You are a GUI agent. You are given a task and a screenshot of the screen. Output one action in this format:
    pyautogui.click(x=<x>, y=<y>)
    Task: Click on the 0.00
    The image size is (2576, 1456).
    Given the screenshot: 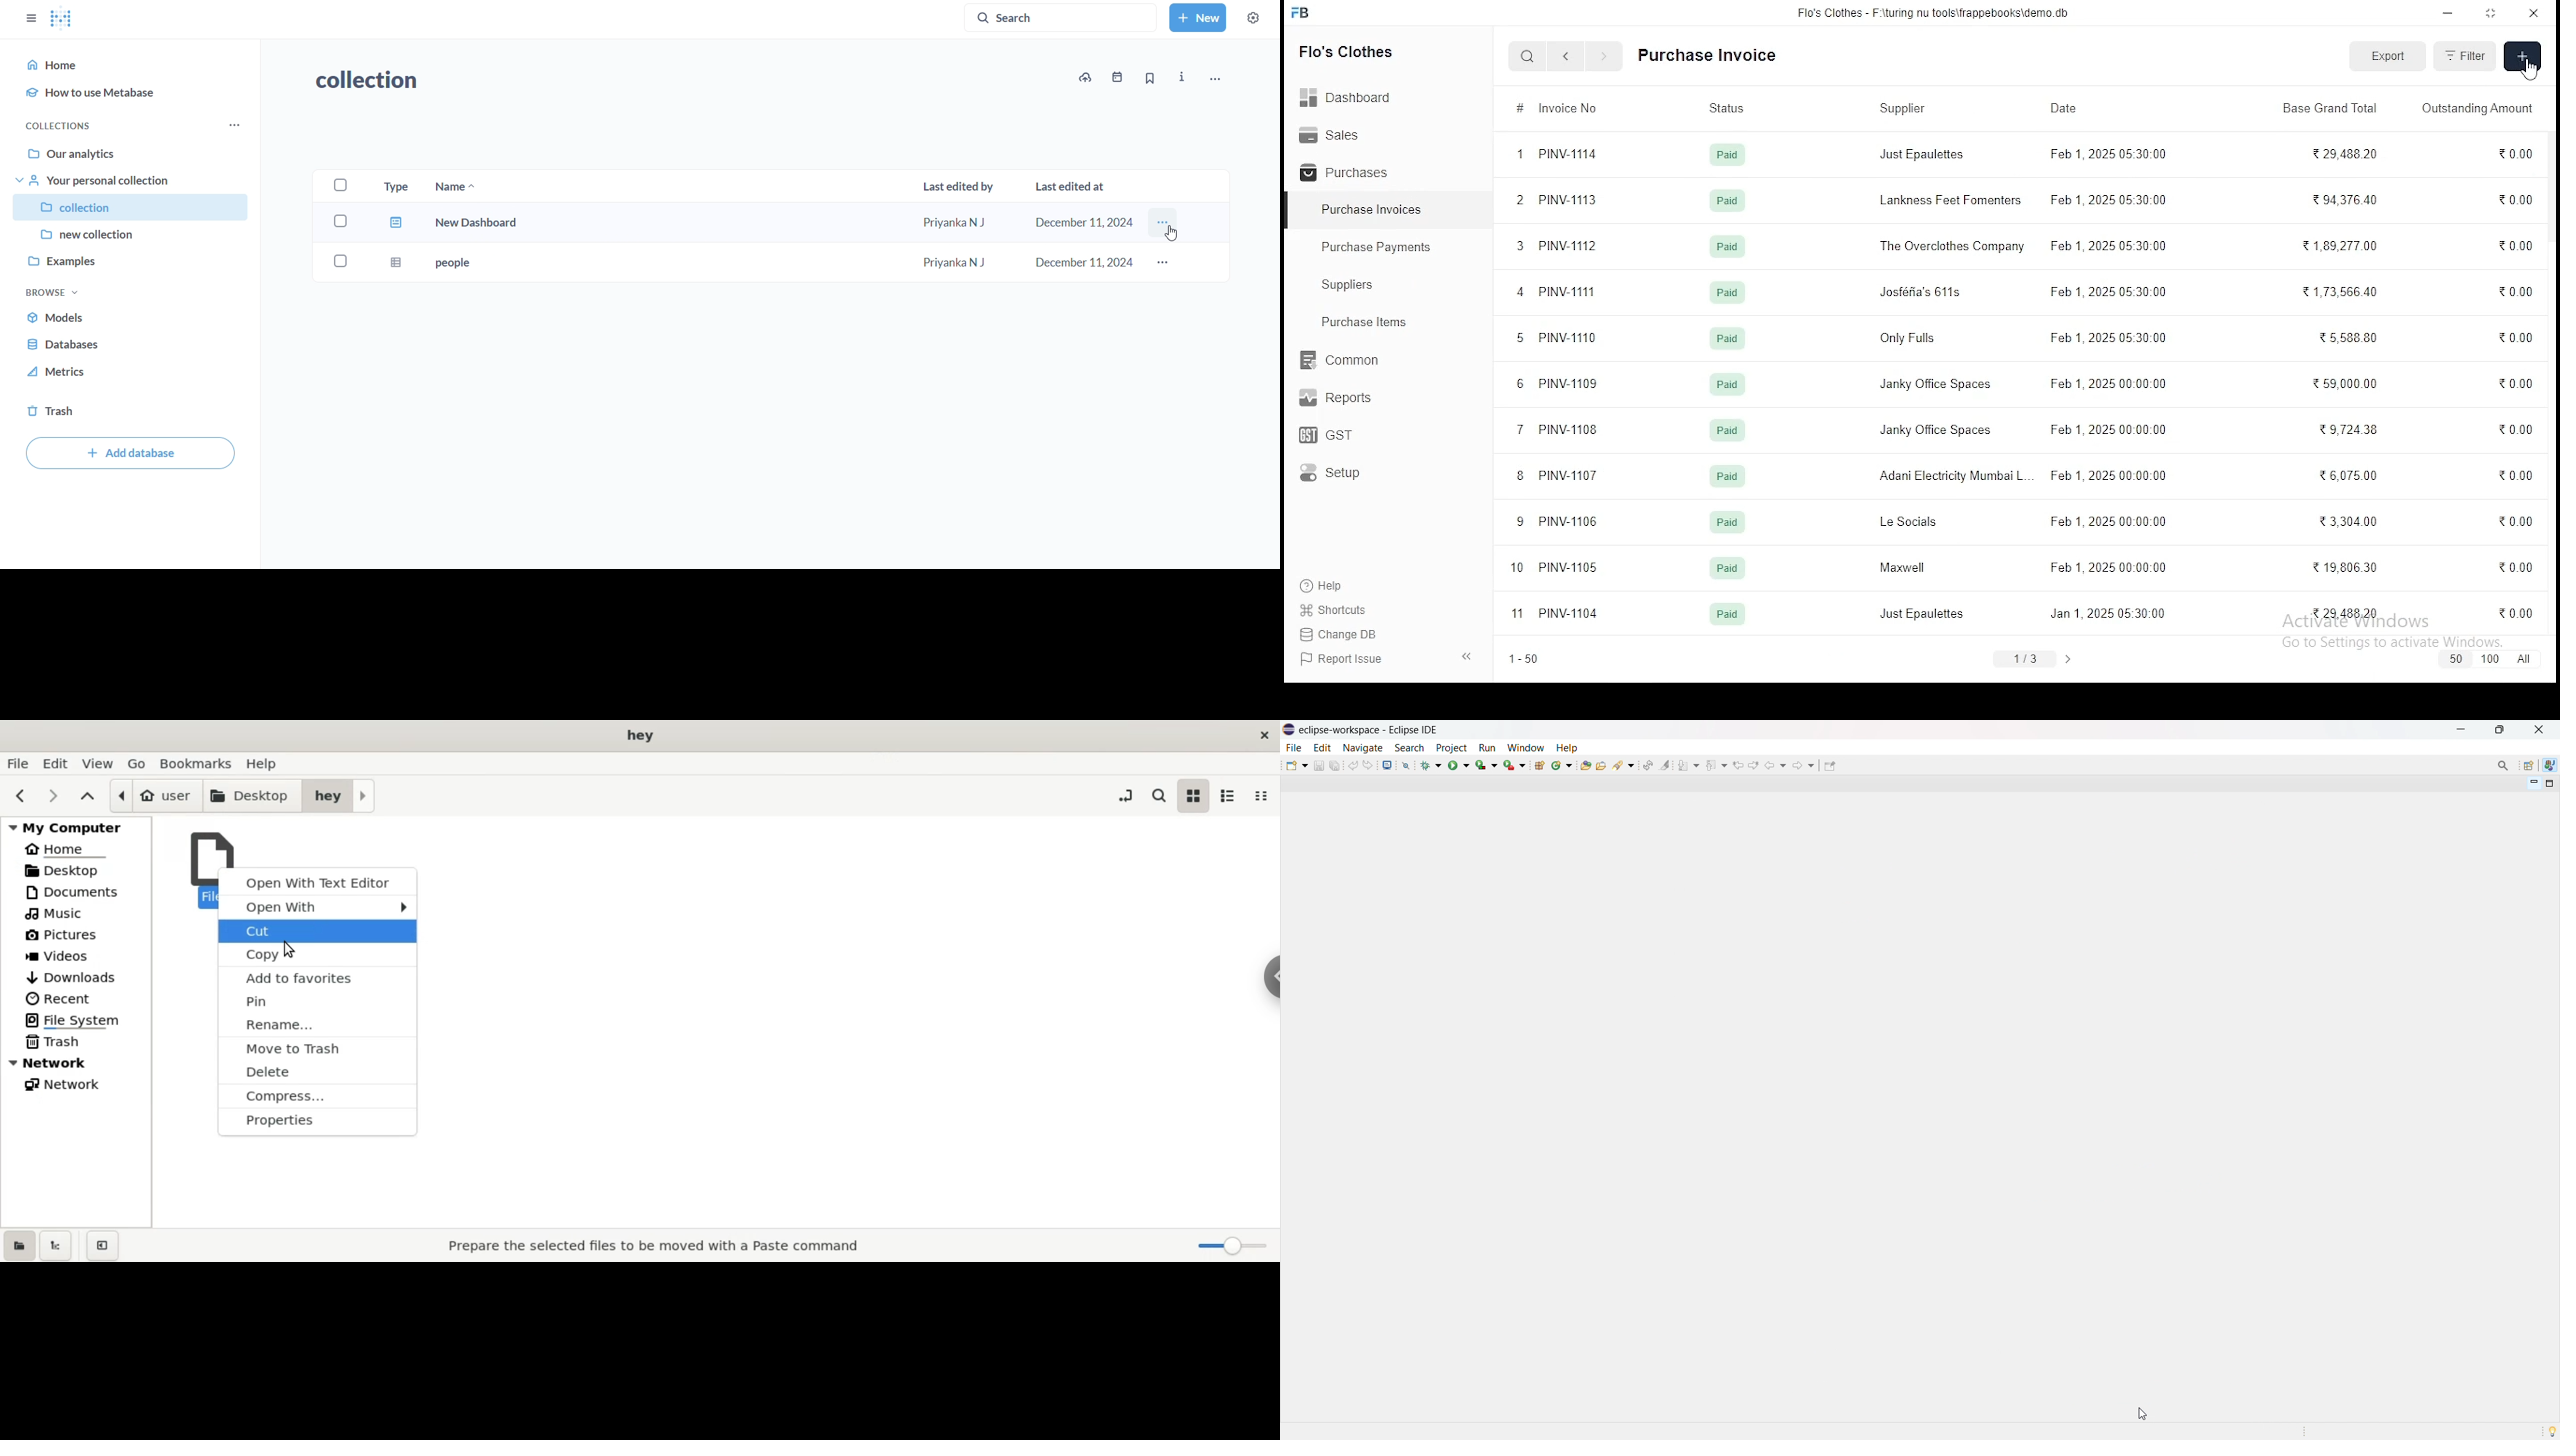 What is the action you would take?
    pyautogui.click(x=2516, y=154)
    